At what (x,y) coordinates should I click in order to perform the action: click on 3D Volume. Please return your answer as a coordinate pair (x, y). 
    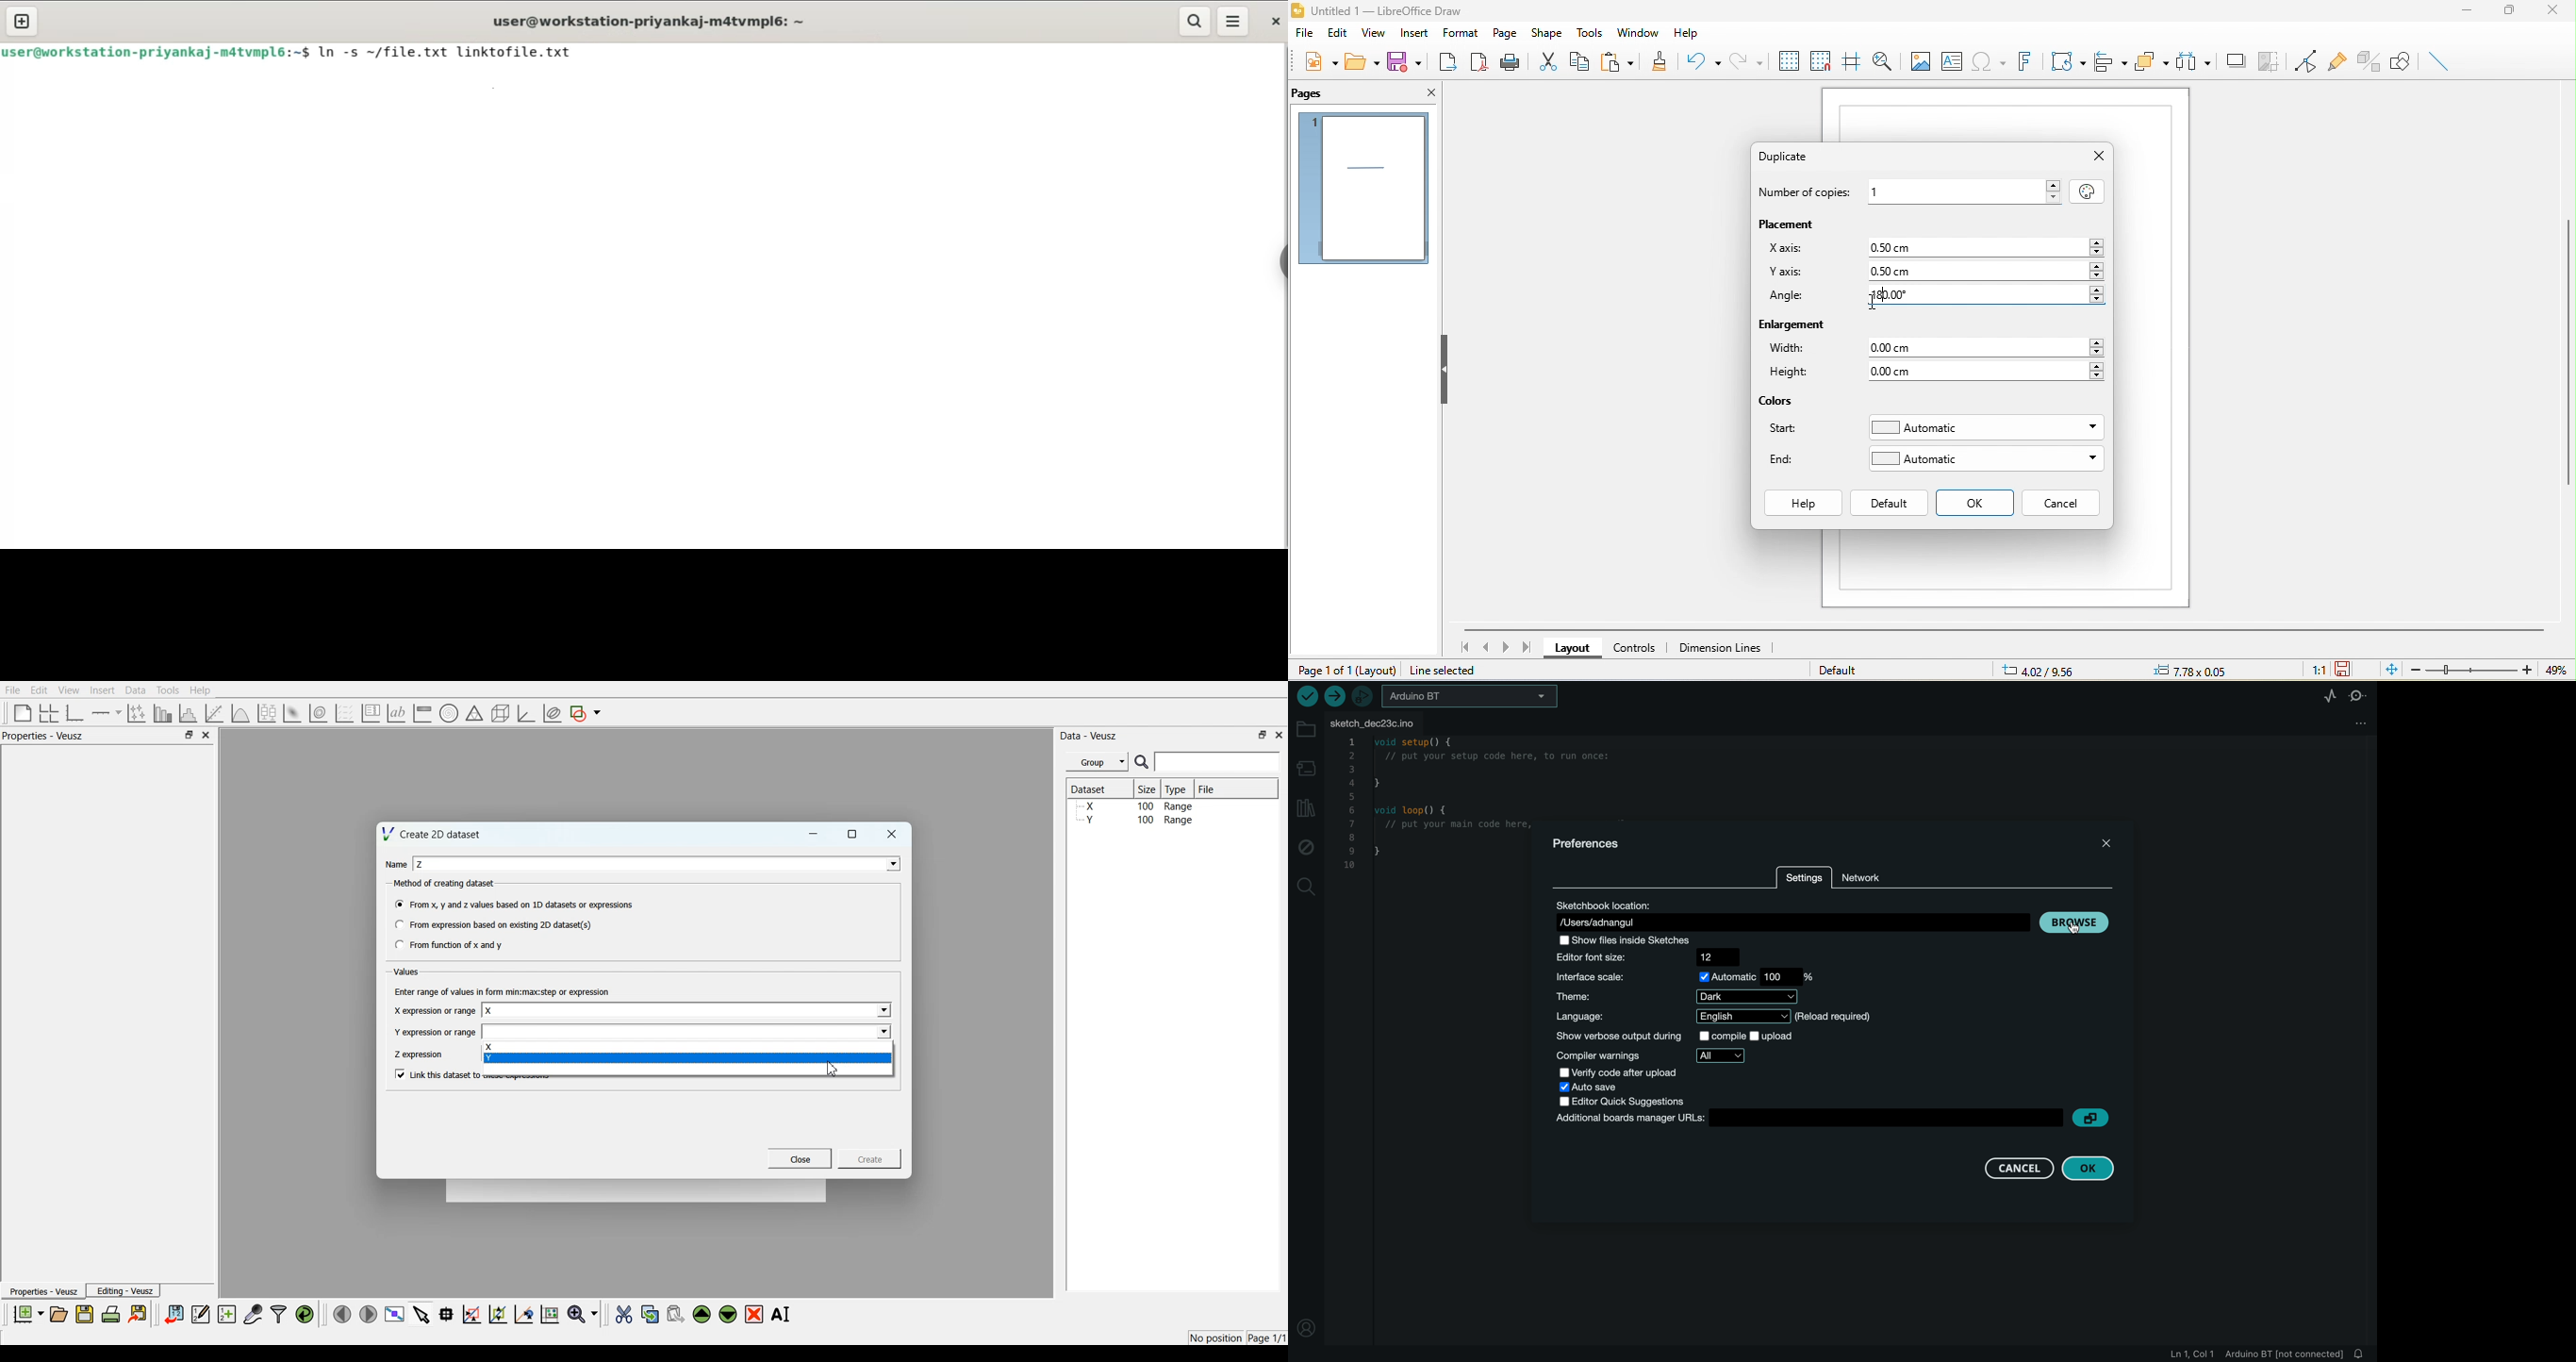
    Looking at the image, I should click on (318, 713).